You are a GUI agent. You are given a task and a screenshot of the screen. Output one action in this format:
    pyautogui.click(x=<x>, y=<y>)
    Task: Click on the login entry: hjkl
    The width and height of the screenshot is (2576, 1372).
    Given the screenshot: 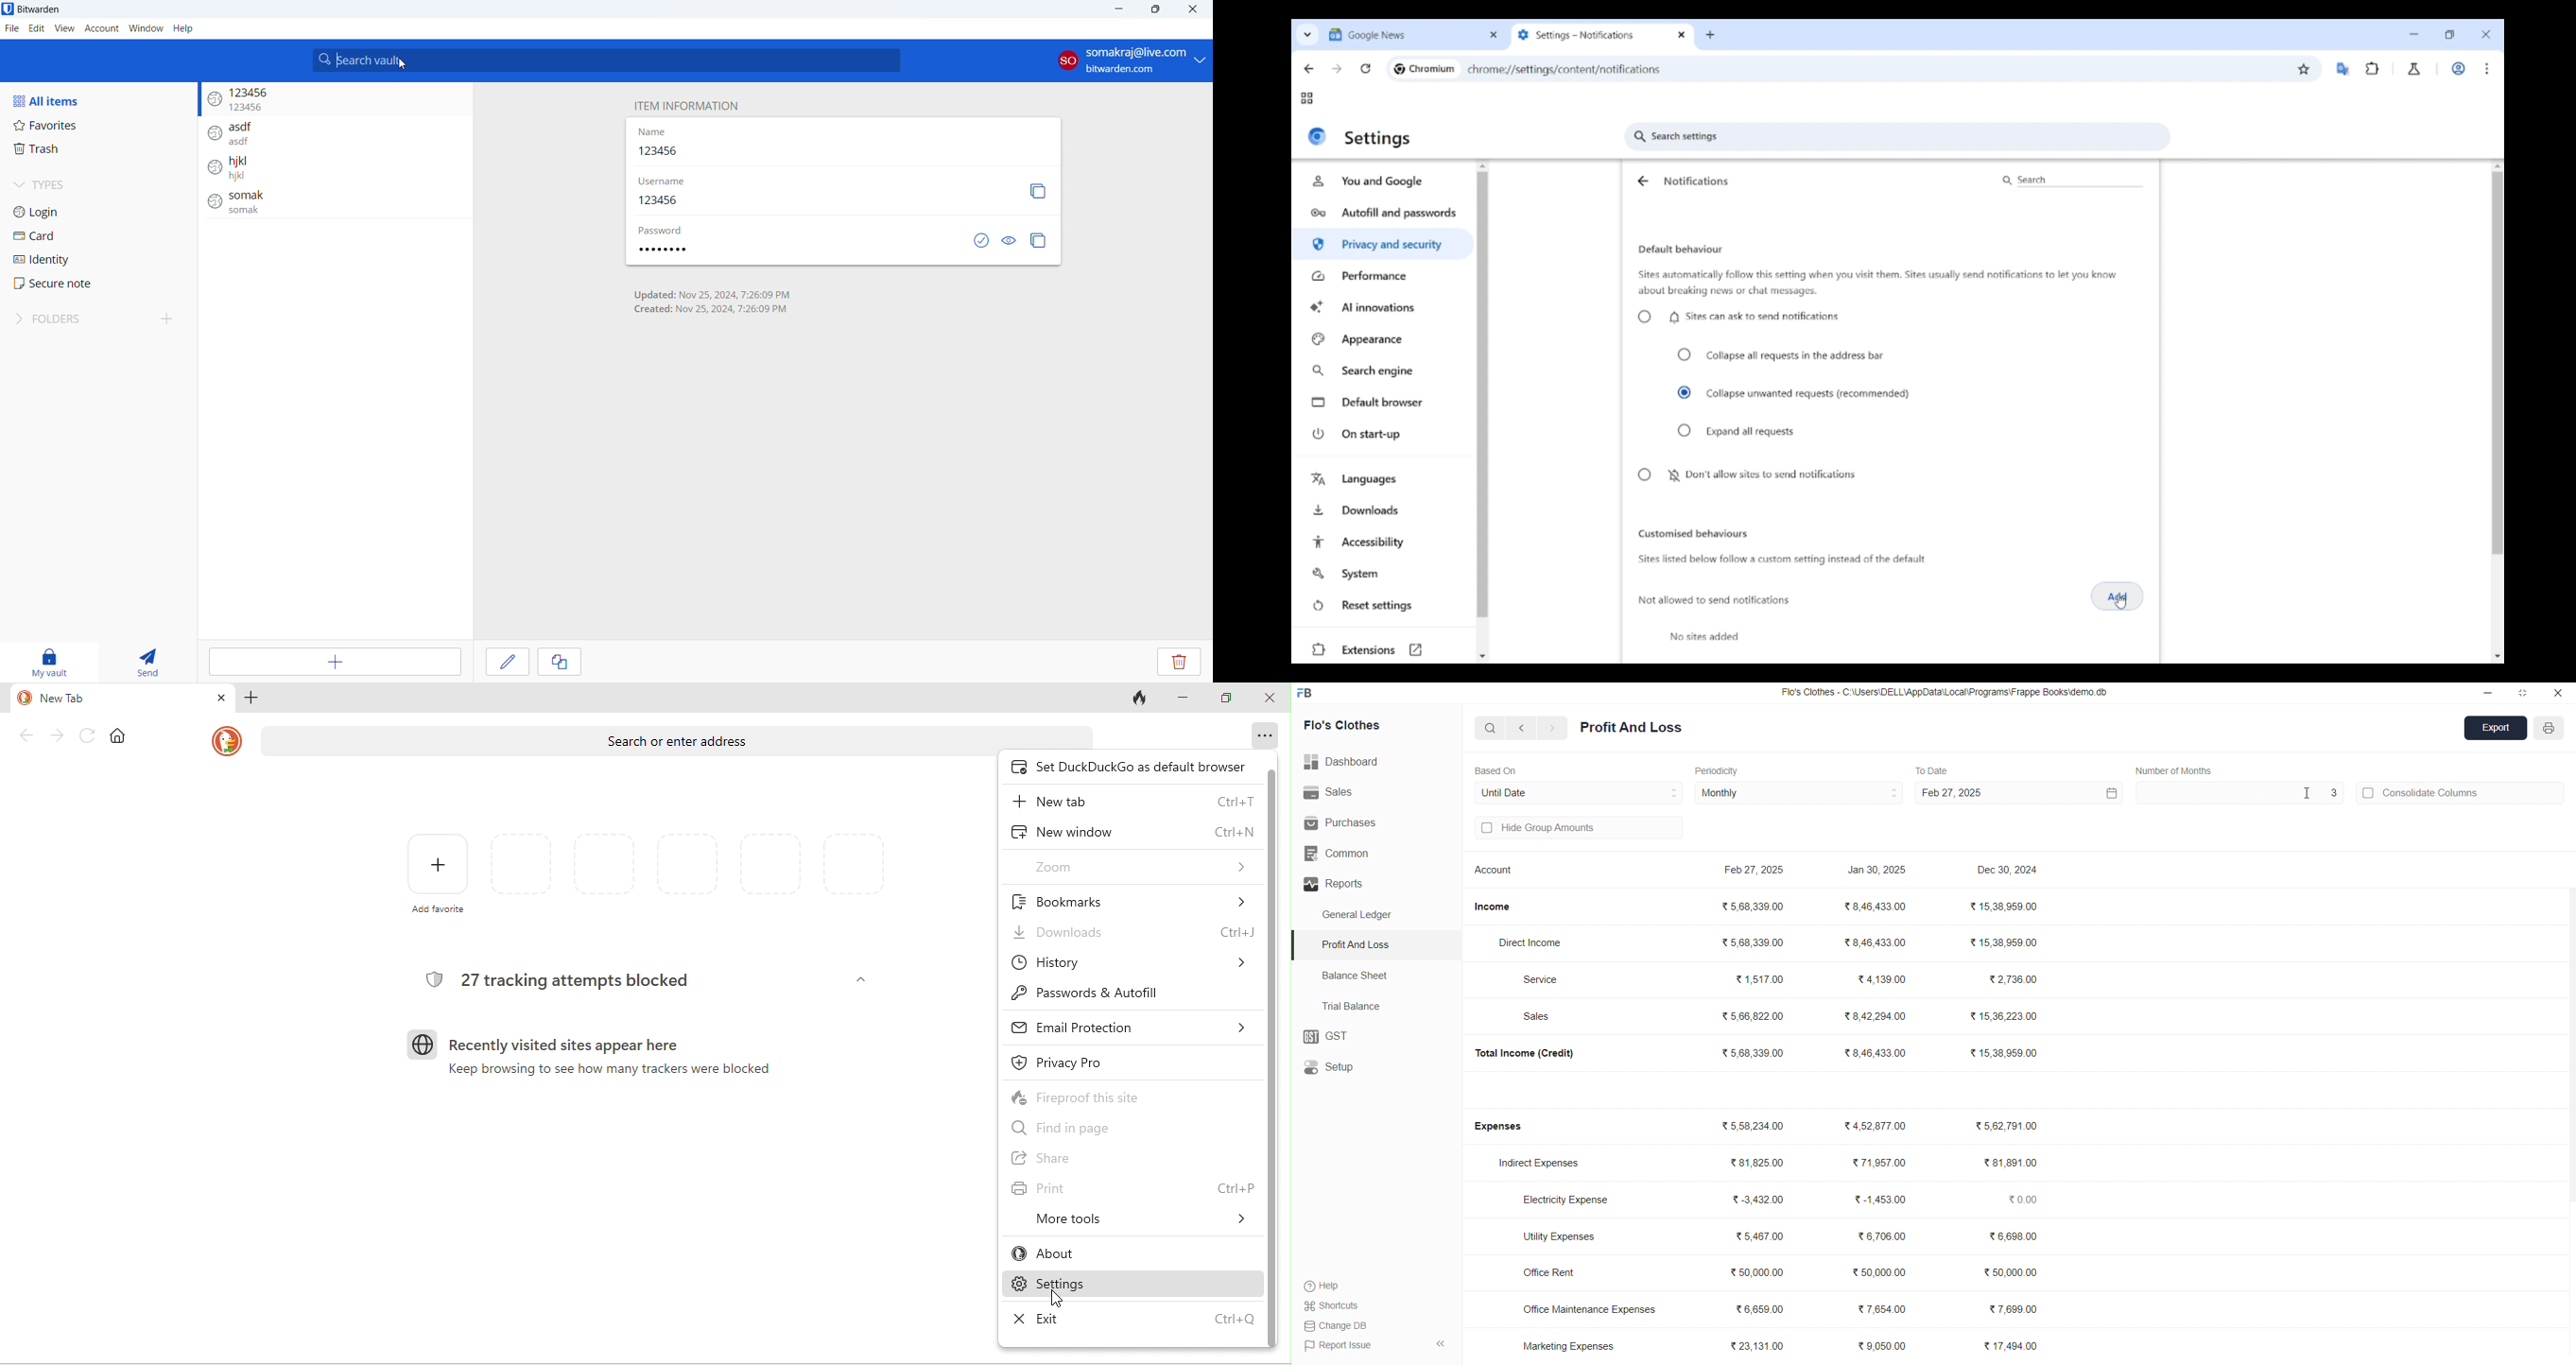 What is the action you would take?
    pyautogui.click(x=331, y=169)
    